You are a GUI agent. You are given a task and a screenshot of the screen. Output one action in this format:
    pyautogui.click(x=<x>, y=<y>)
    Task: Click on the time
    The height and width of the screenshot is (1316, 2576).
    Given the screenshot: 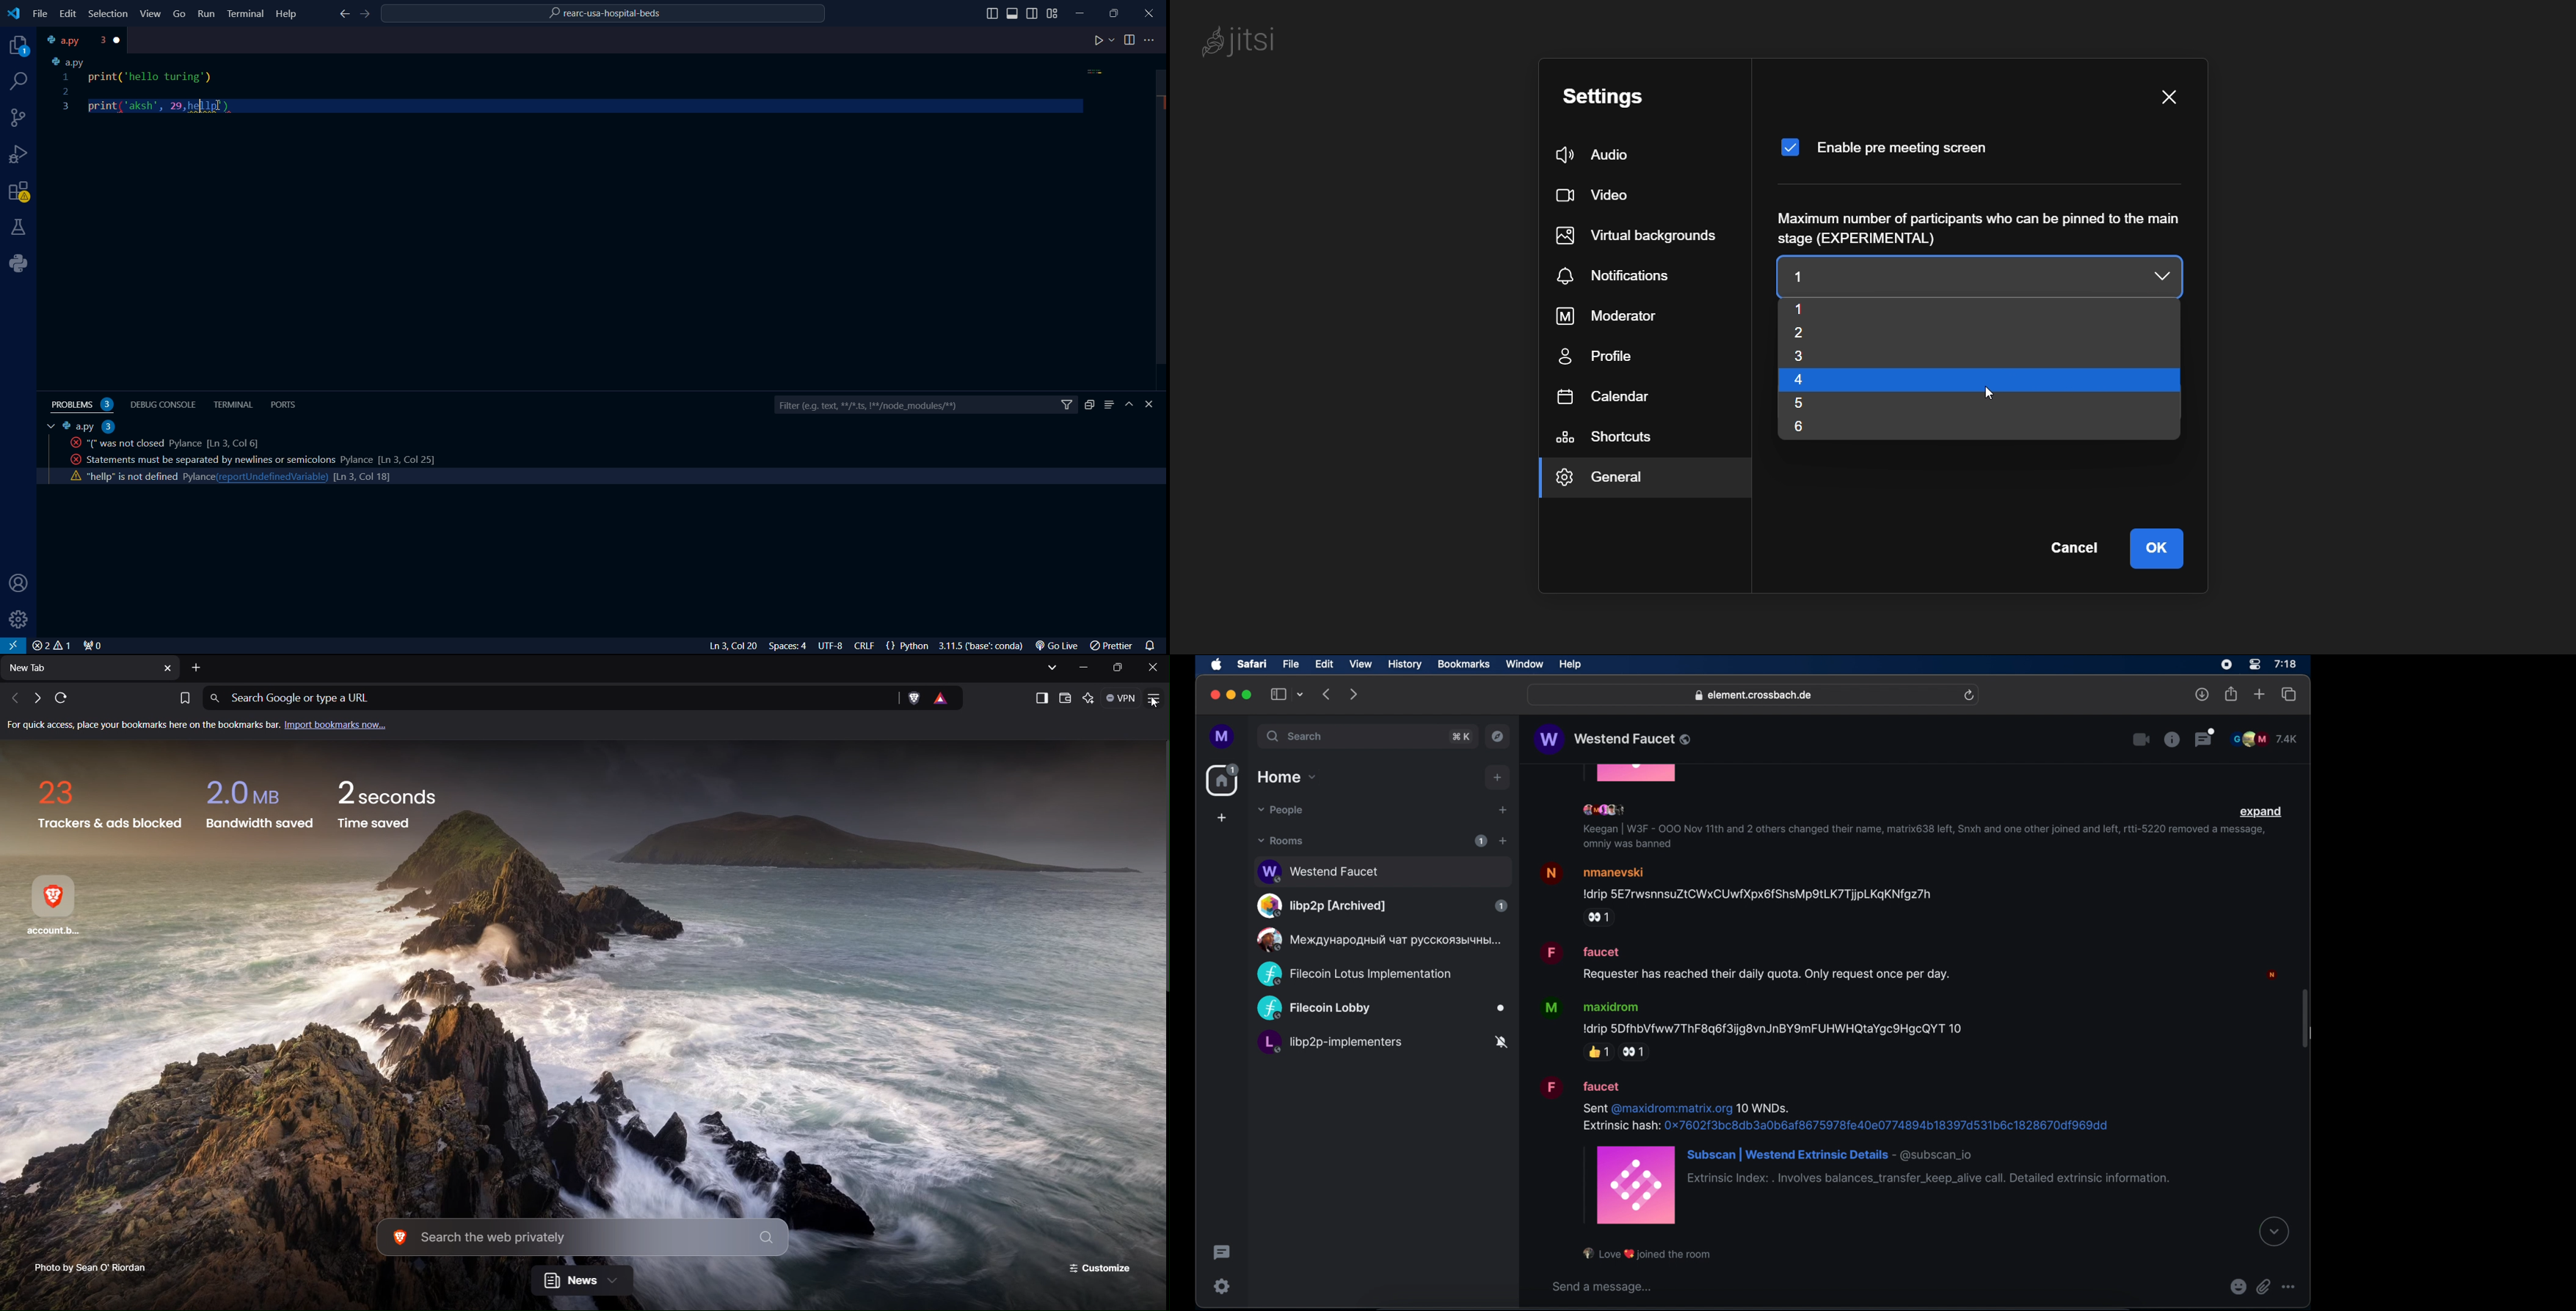 What is the action you would take?
    pyautogui.click(x=2285, y=664)
    